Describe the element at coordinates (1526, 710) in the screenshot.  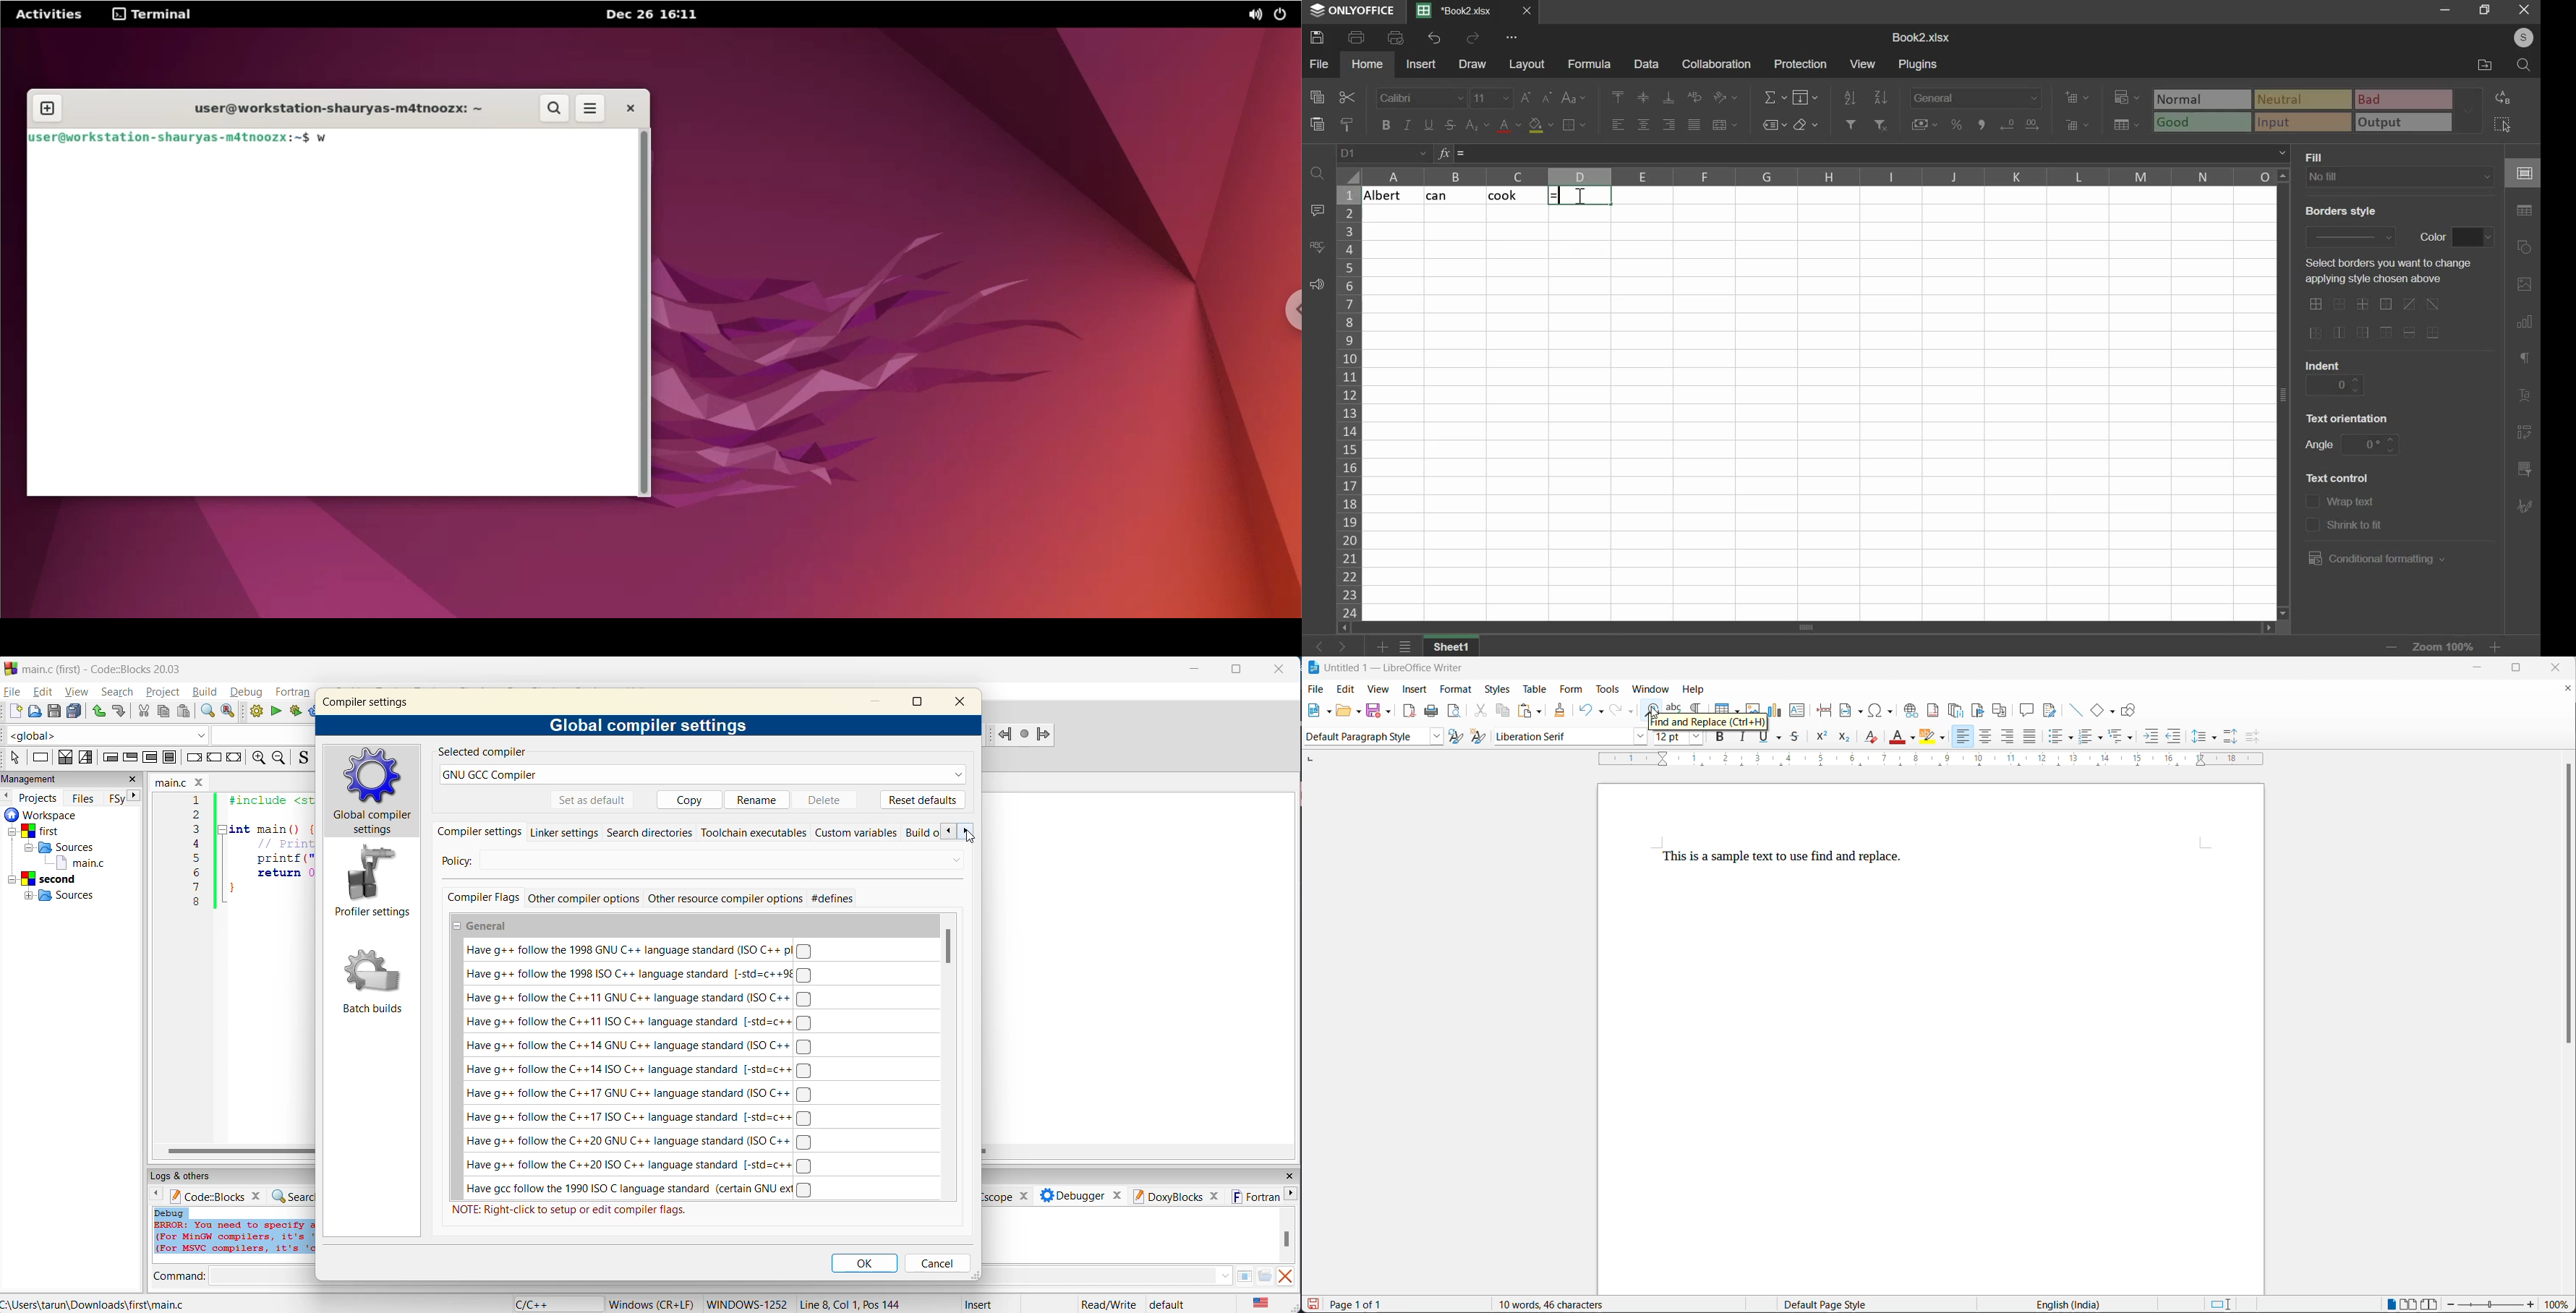
I see `paste` at that location.